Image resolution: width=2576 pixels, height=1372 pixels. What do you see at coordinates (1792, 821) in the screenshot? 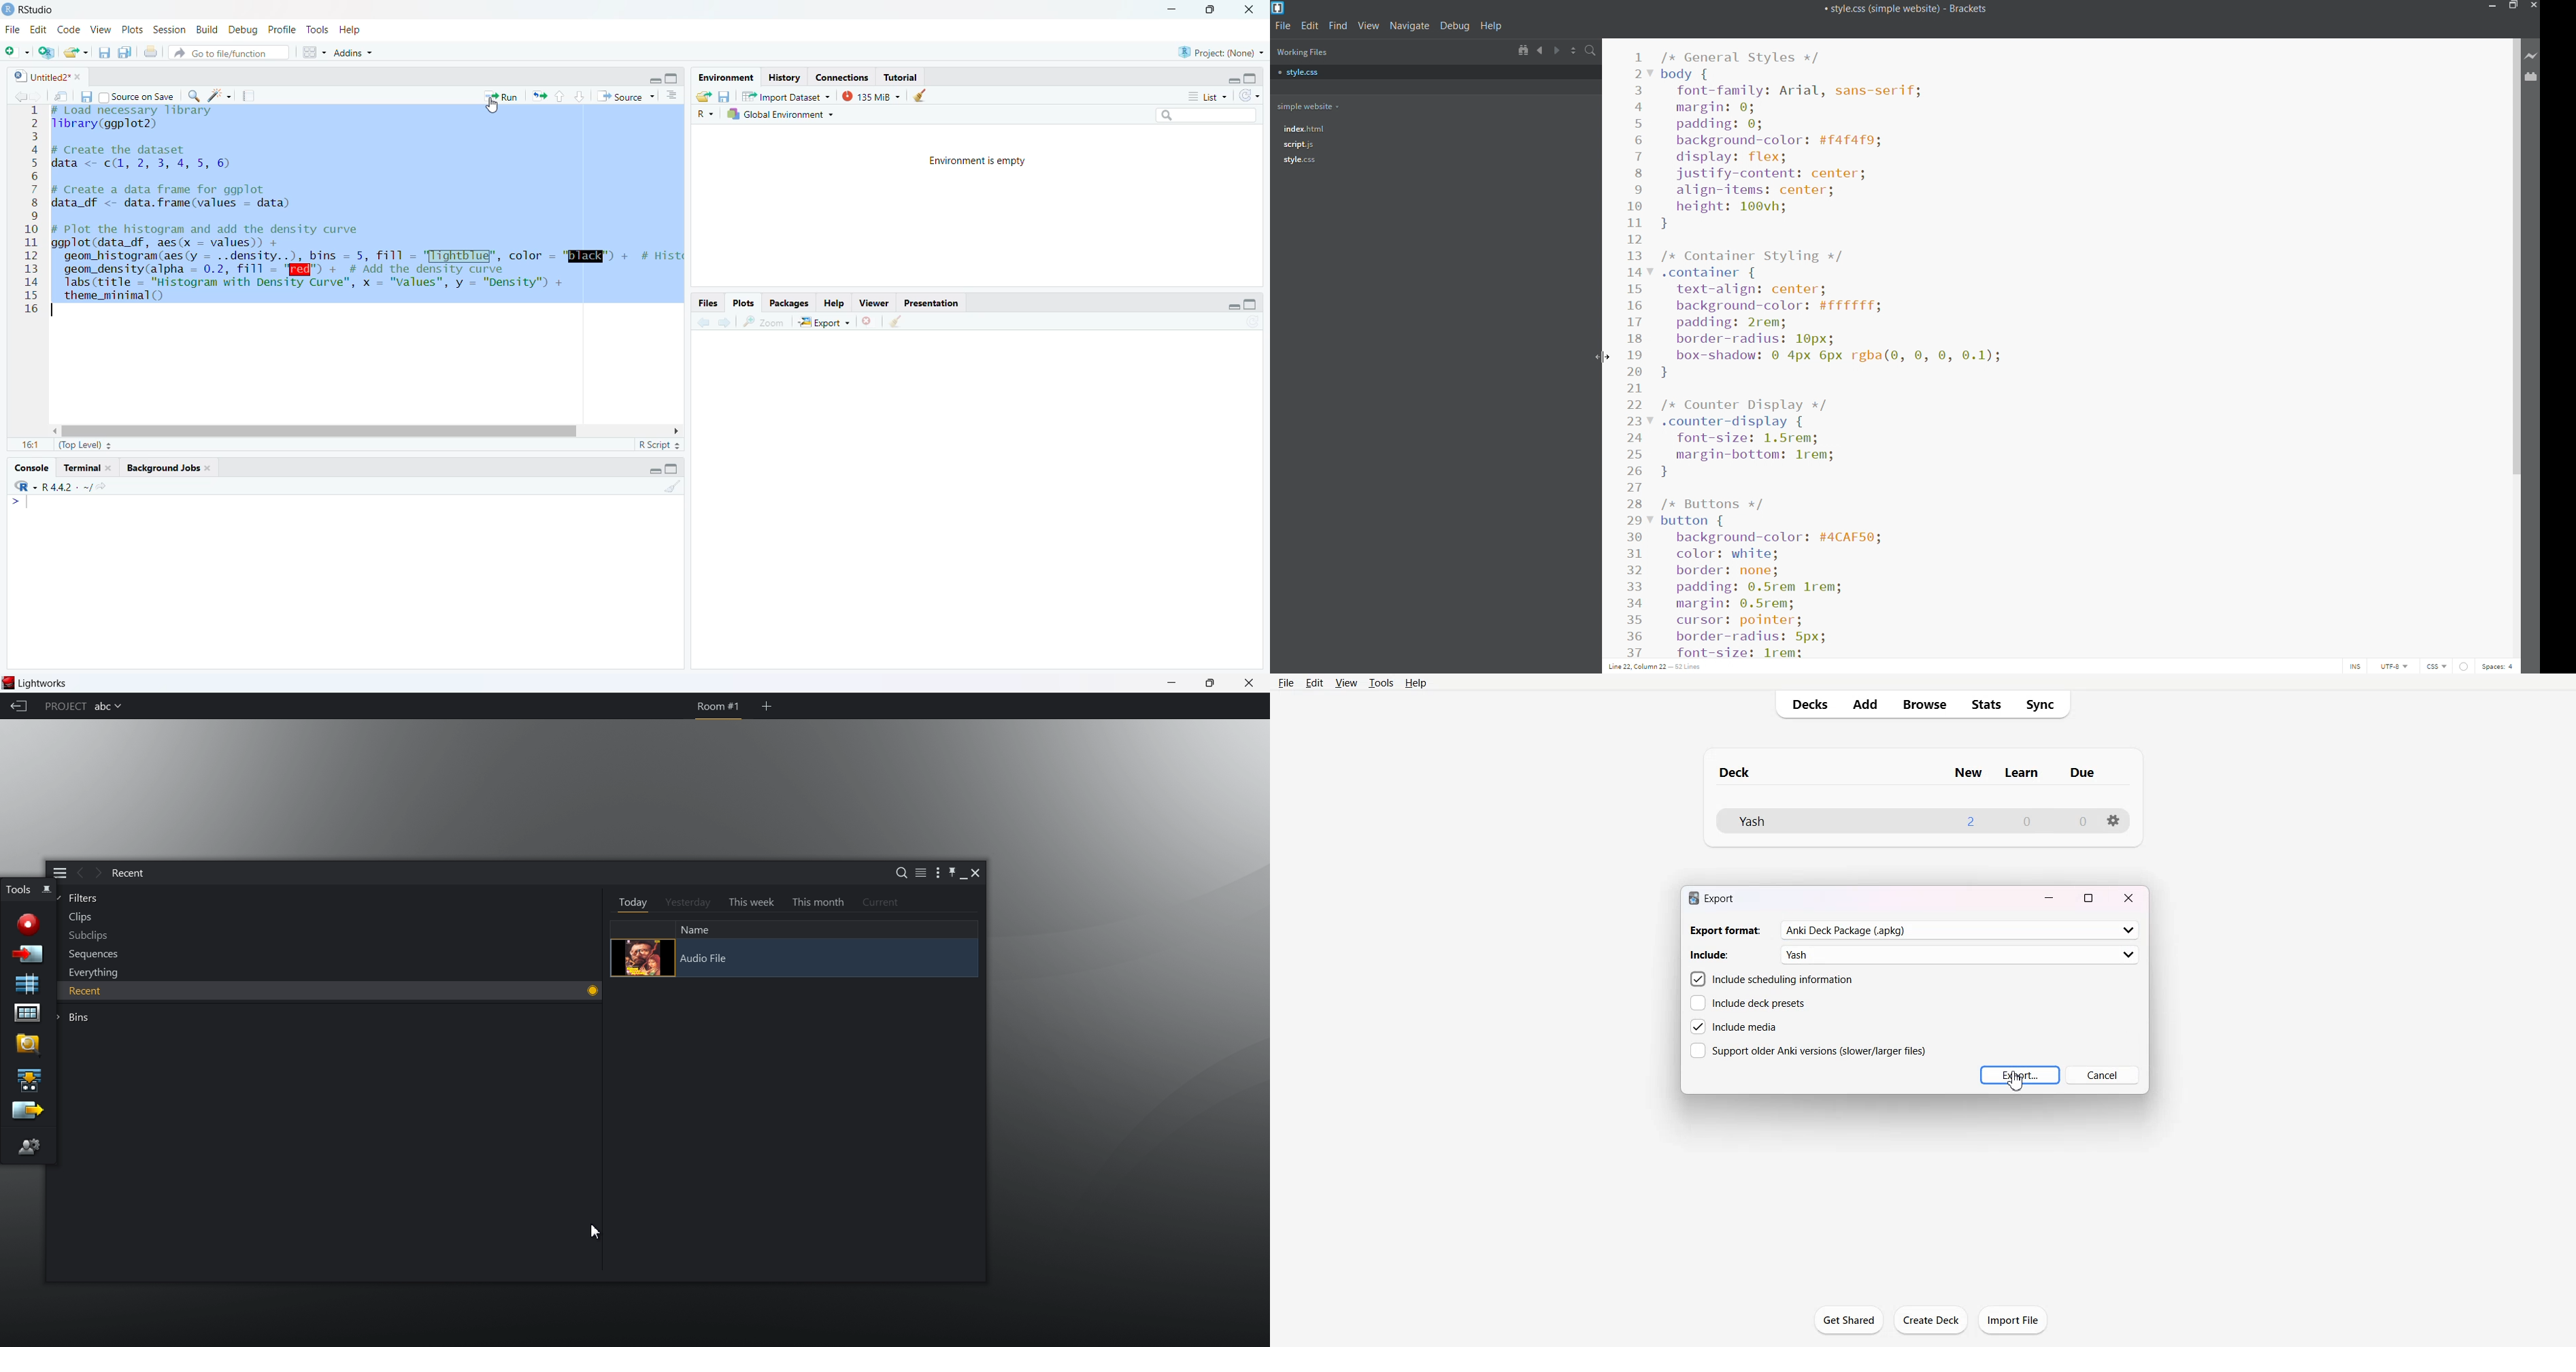
I see `Deck File` at bounding box center [1792, 821].